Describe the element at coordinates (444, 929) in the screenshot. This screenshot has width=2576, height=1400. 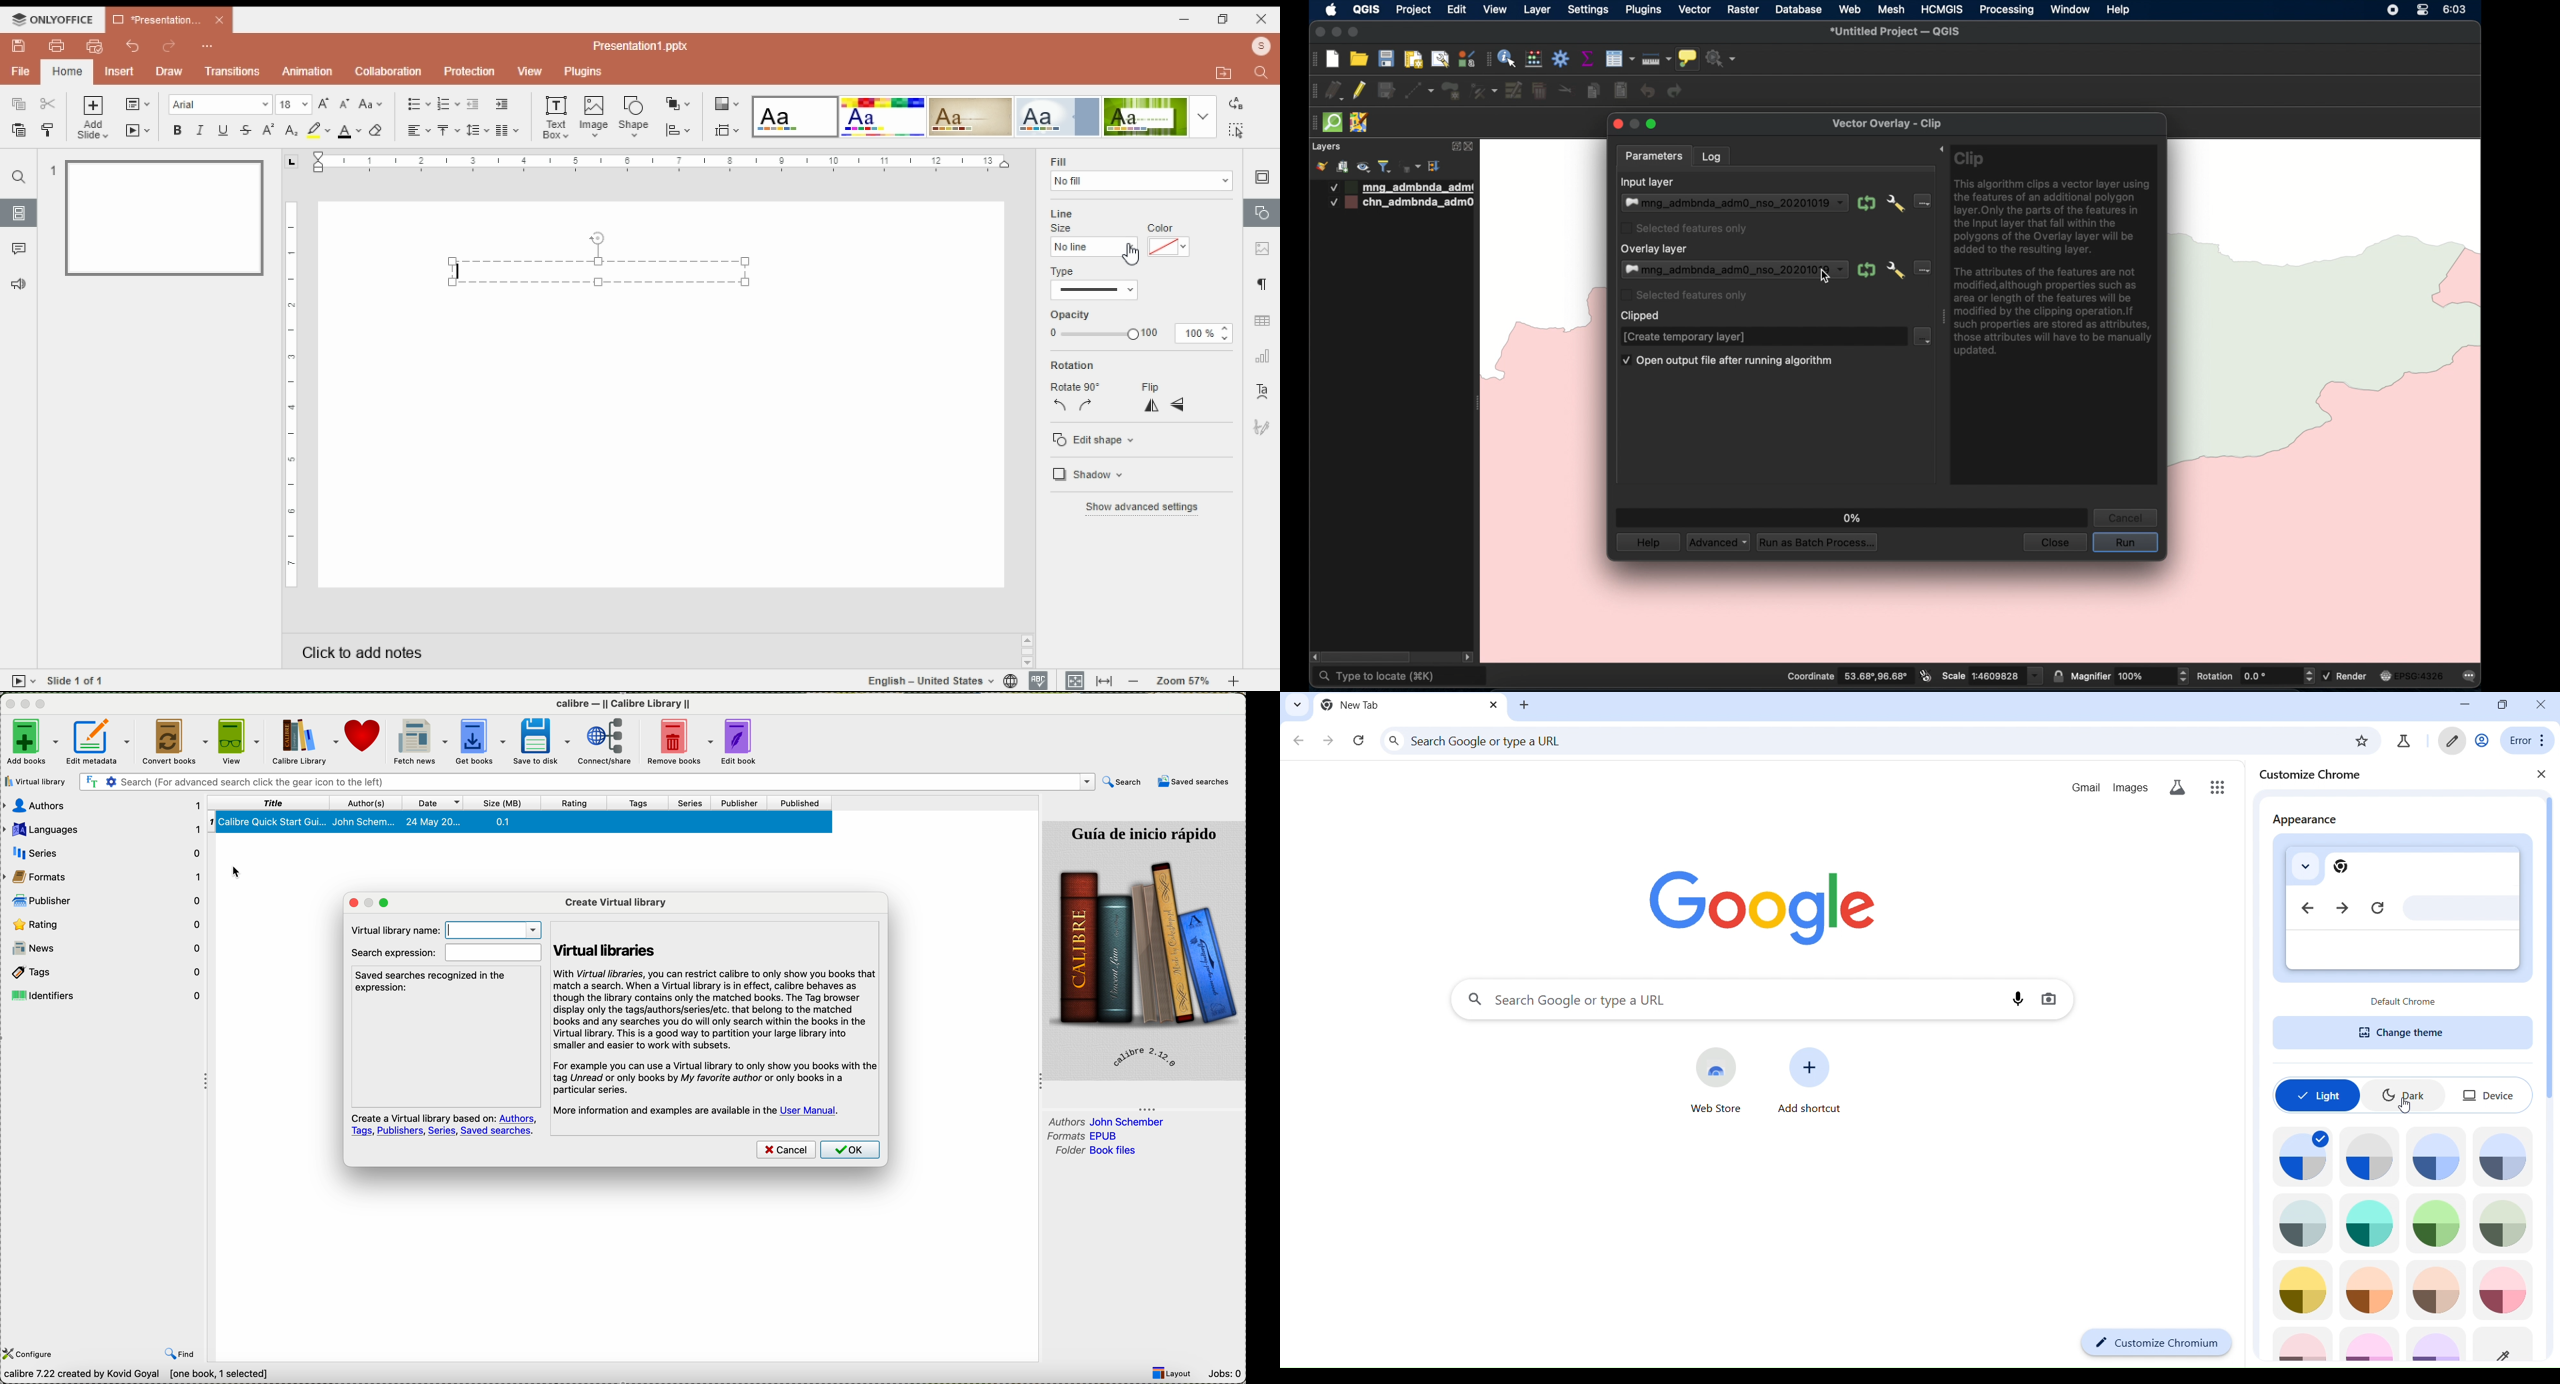
I see `virtual library name` at that location.